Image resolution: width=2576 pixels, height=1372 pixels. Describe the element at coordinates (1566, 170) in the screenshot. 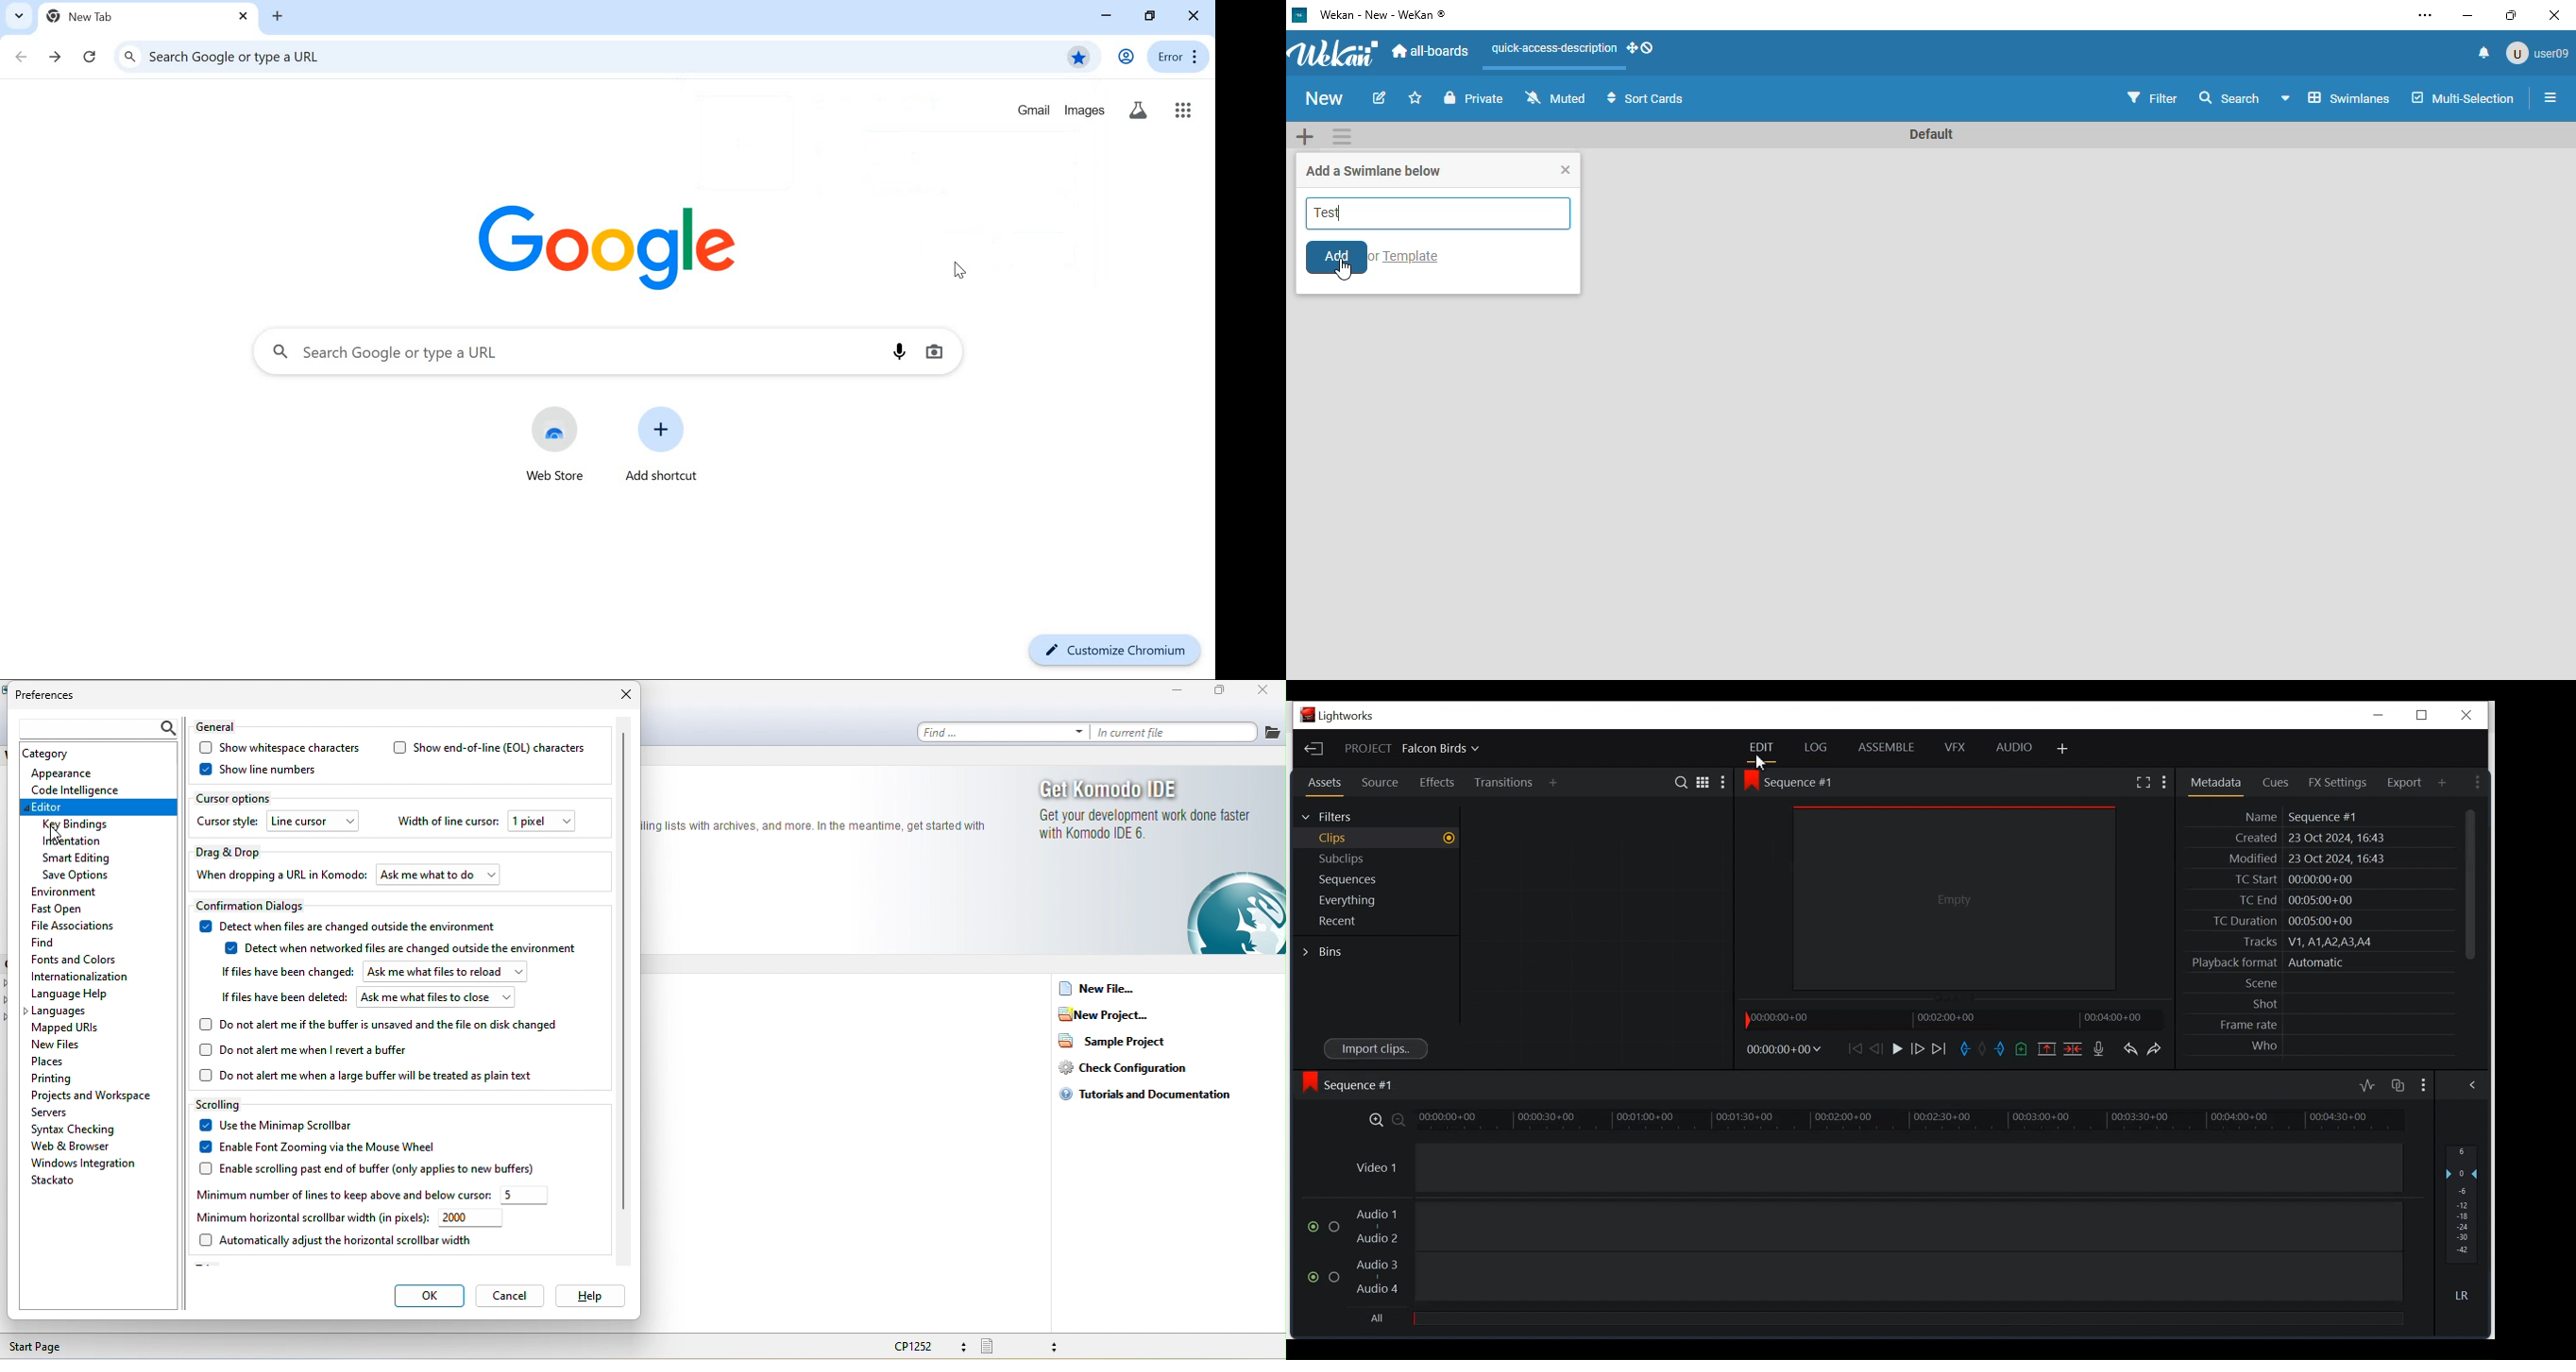

I see `close` at that location.